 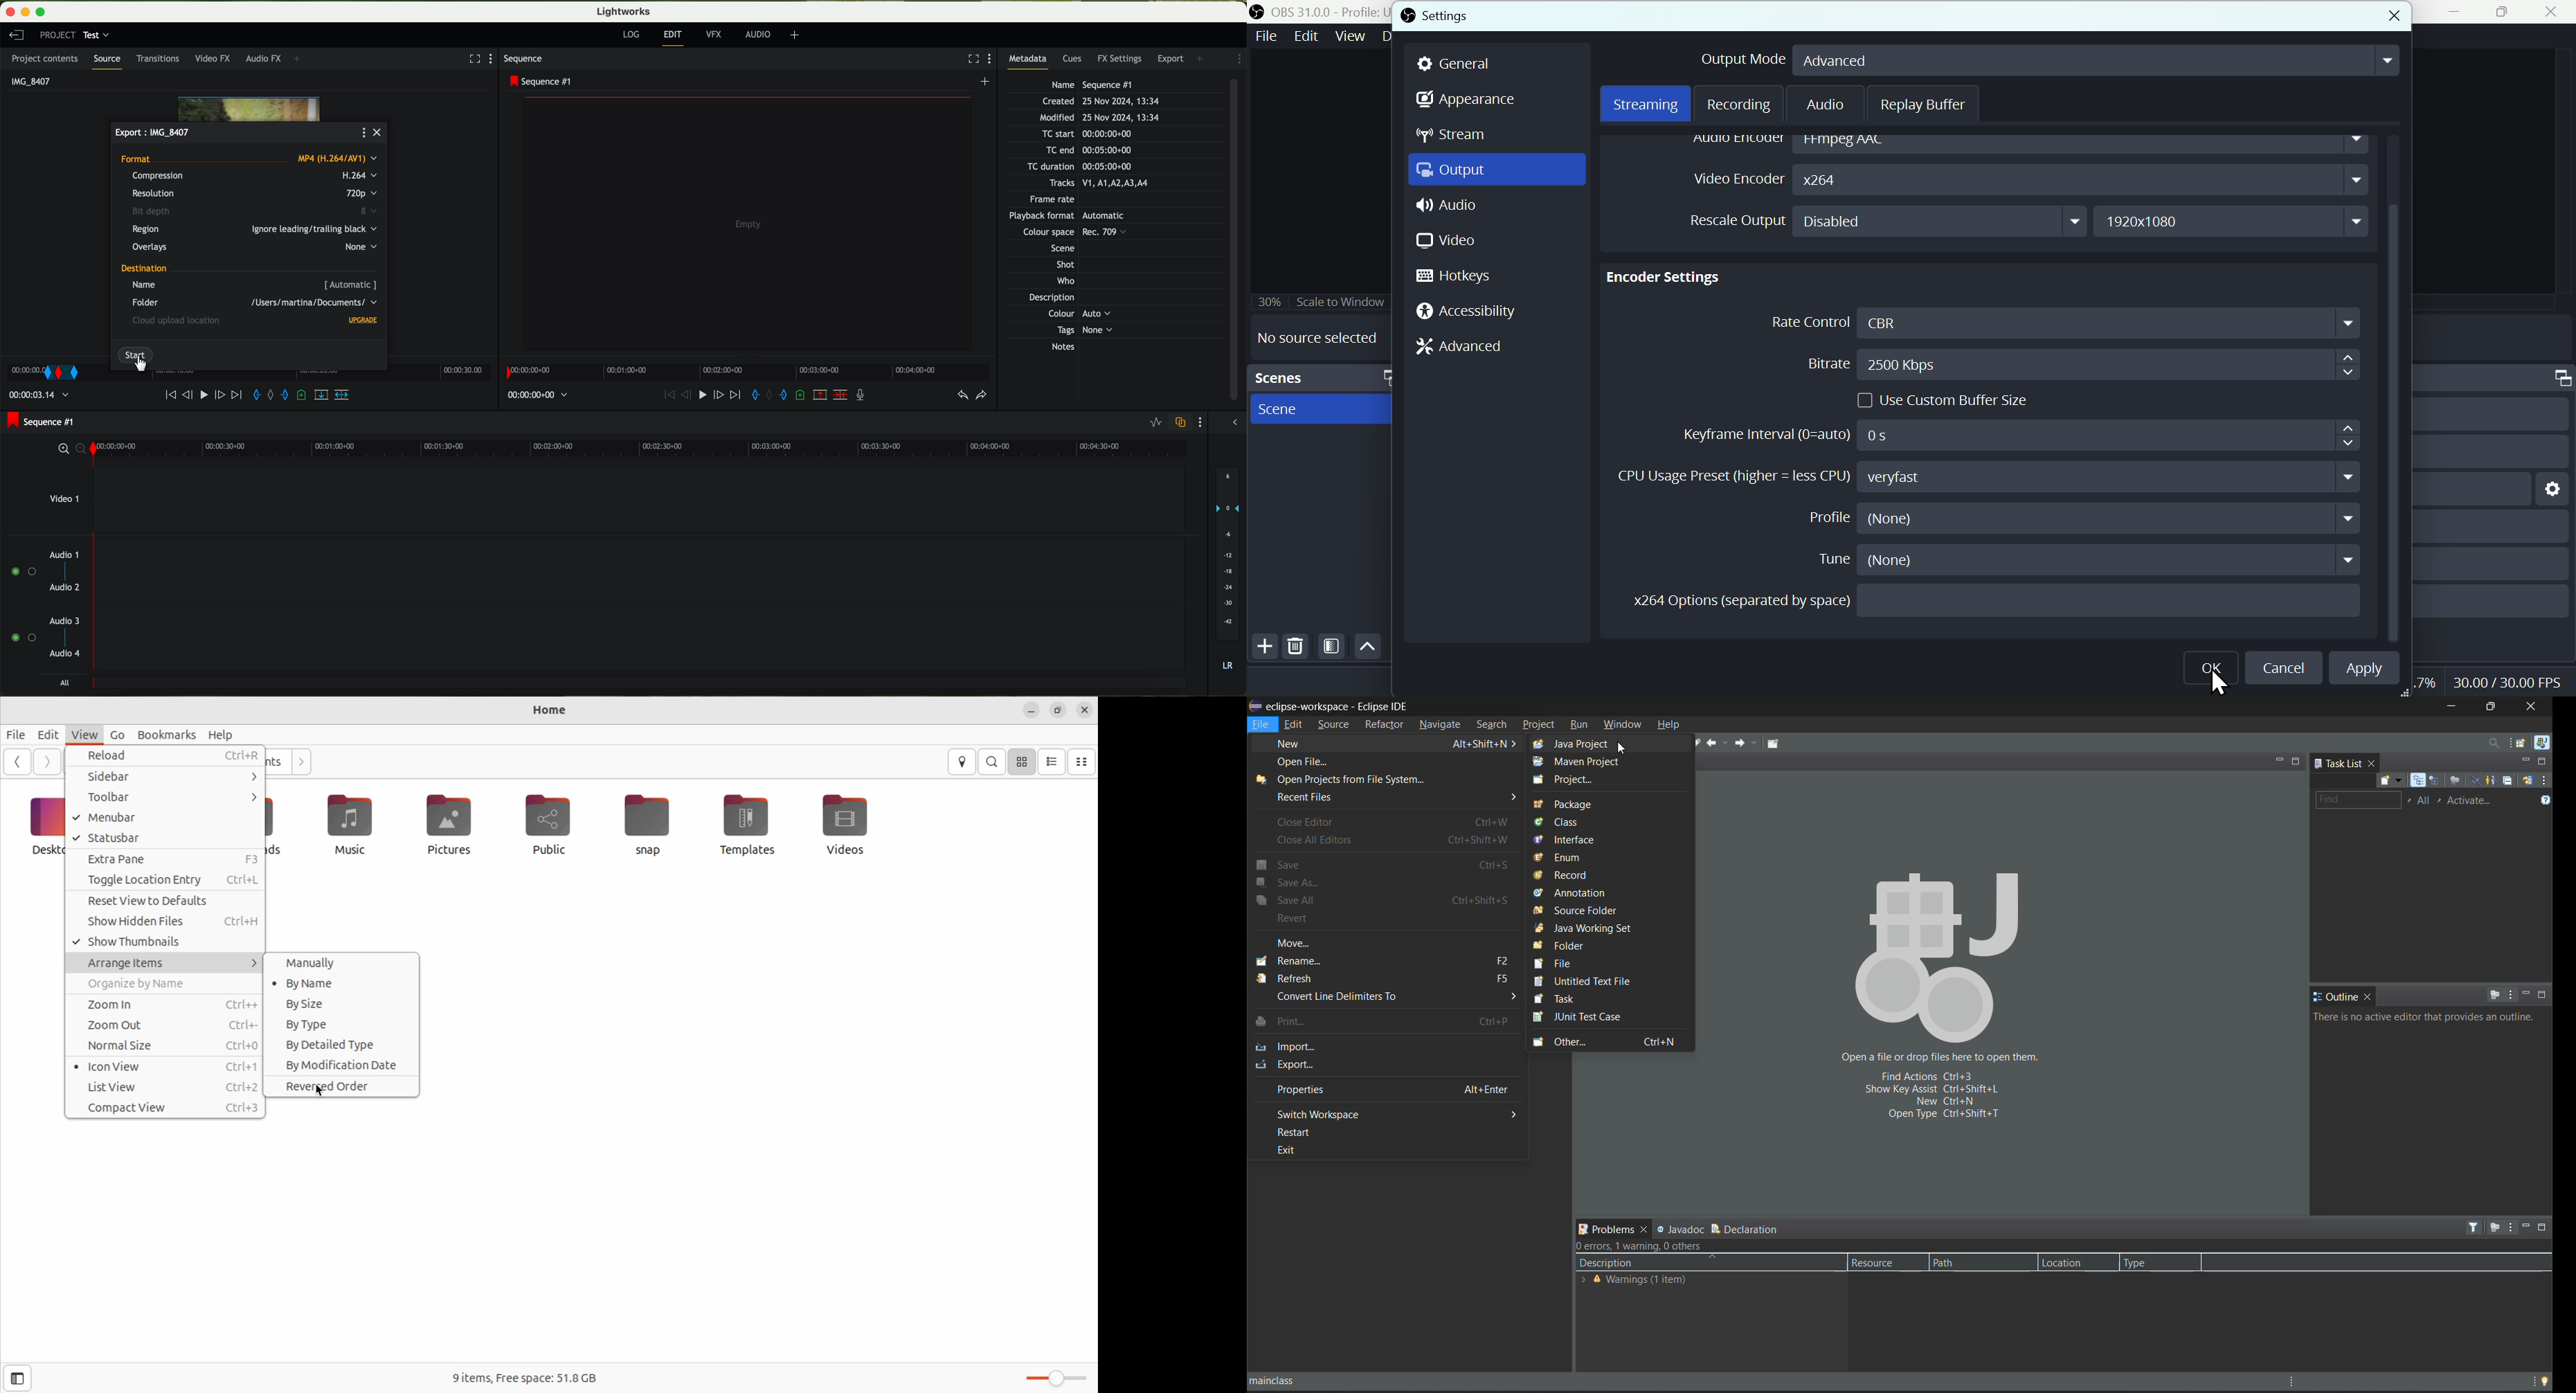 What do you see at coordinates (1660, 1264) in the screenshot?
I see `description` at bounding box center [1660, 1264].